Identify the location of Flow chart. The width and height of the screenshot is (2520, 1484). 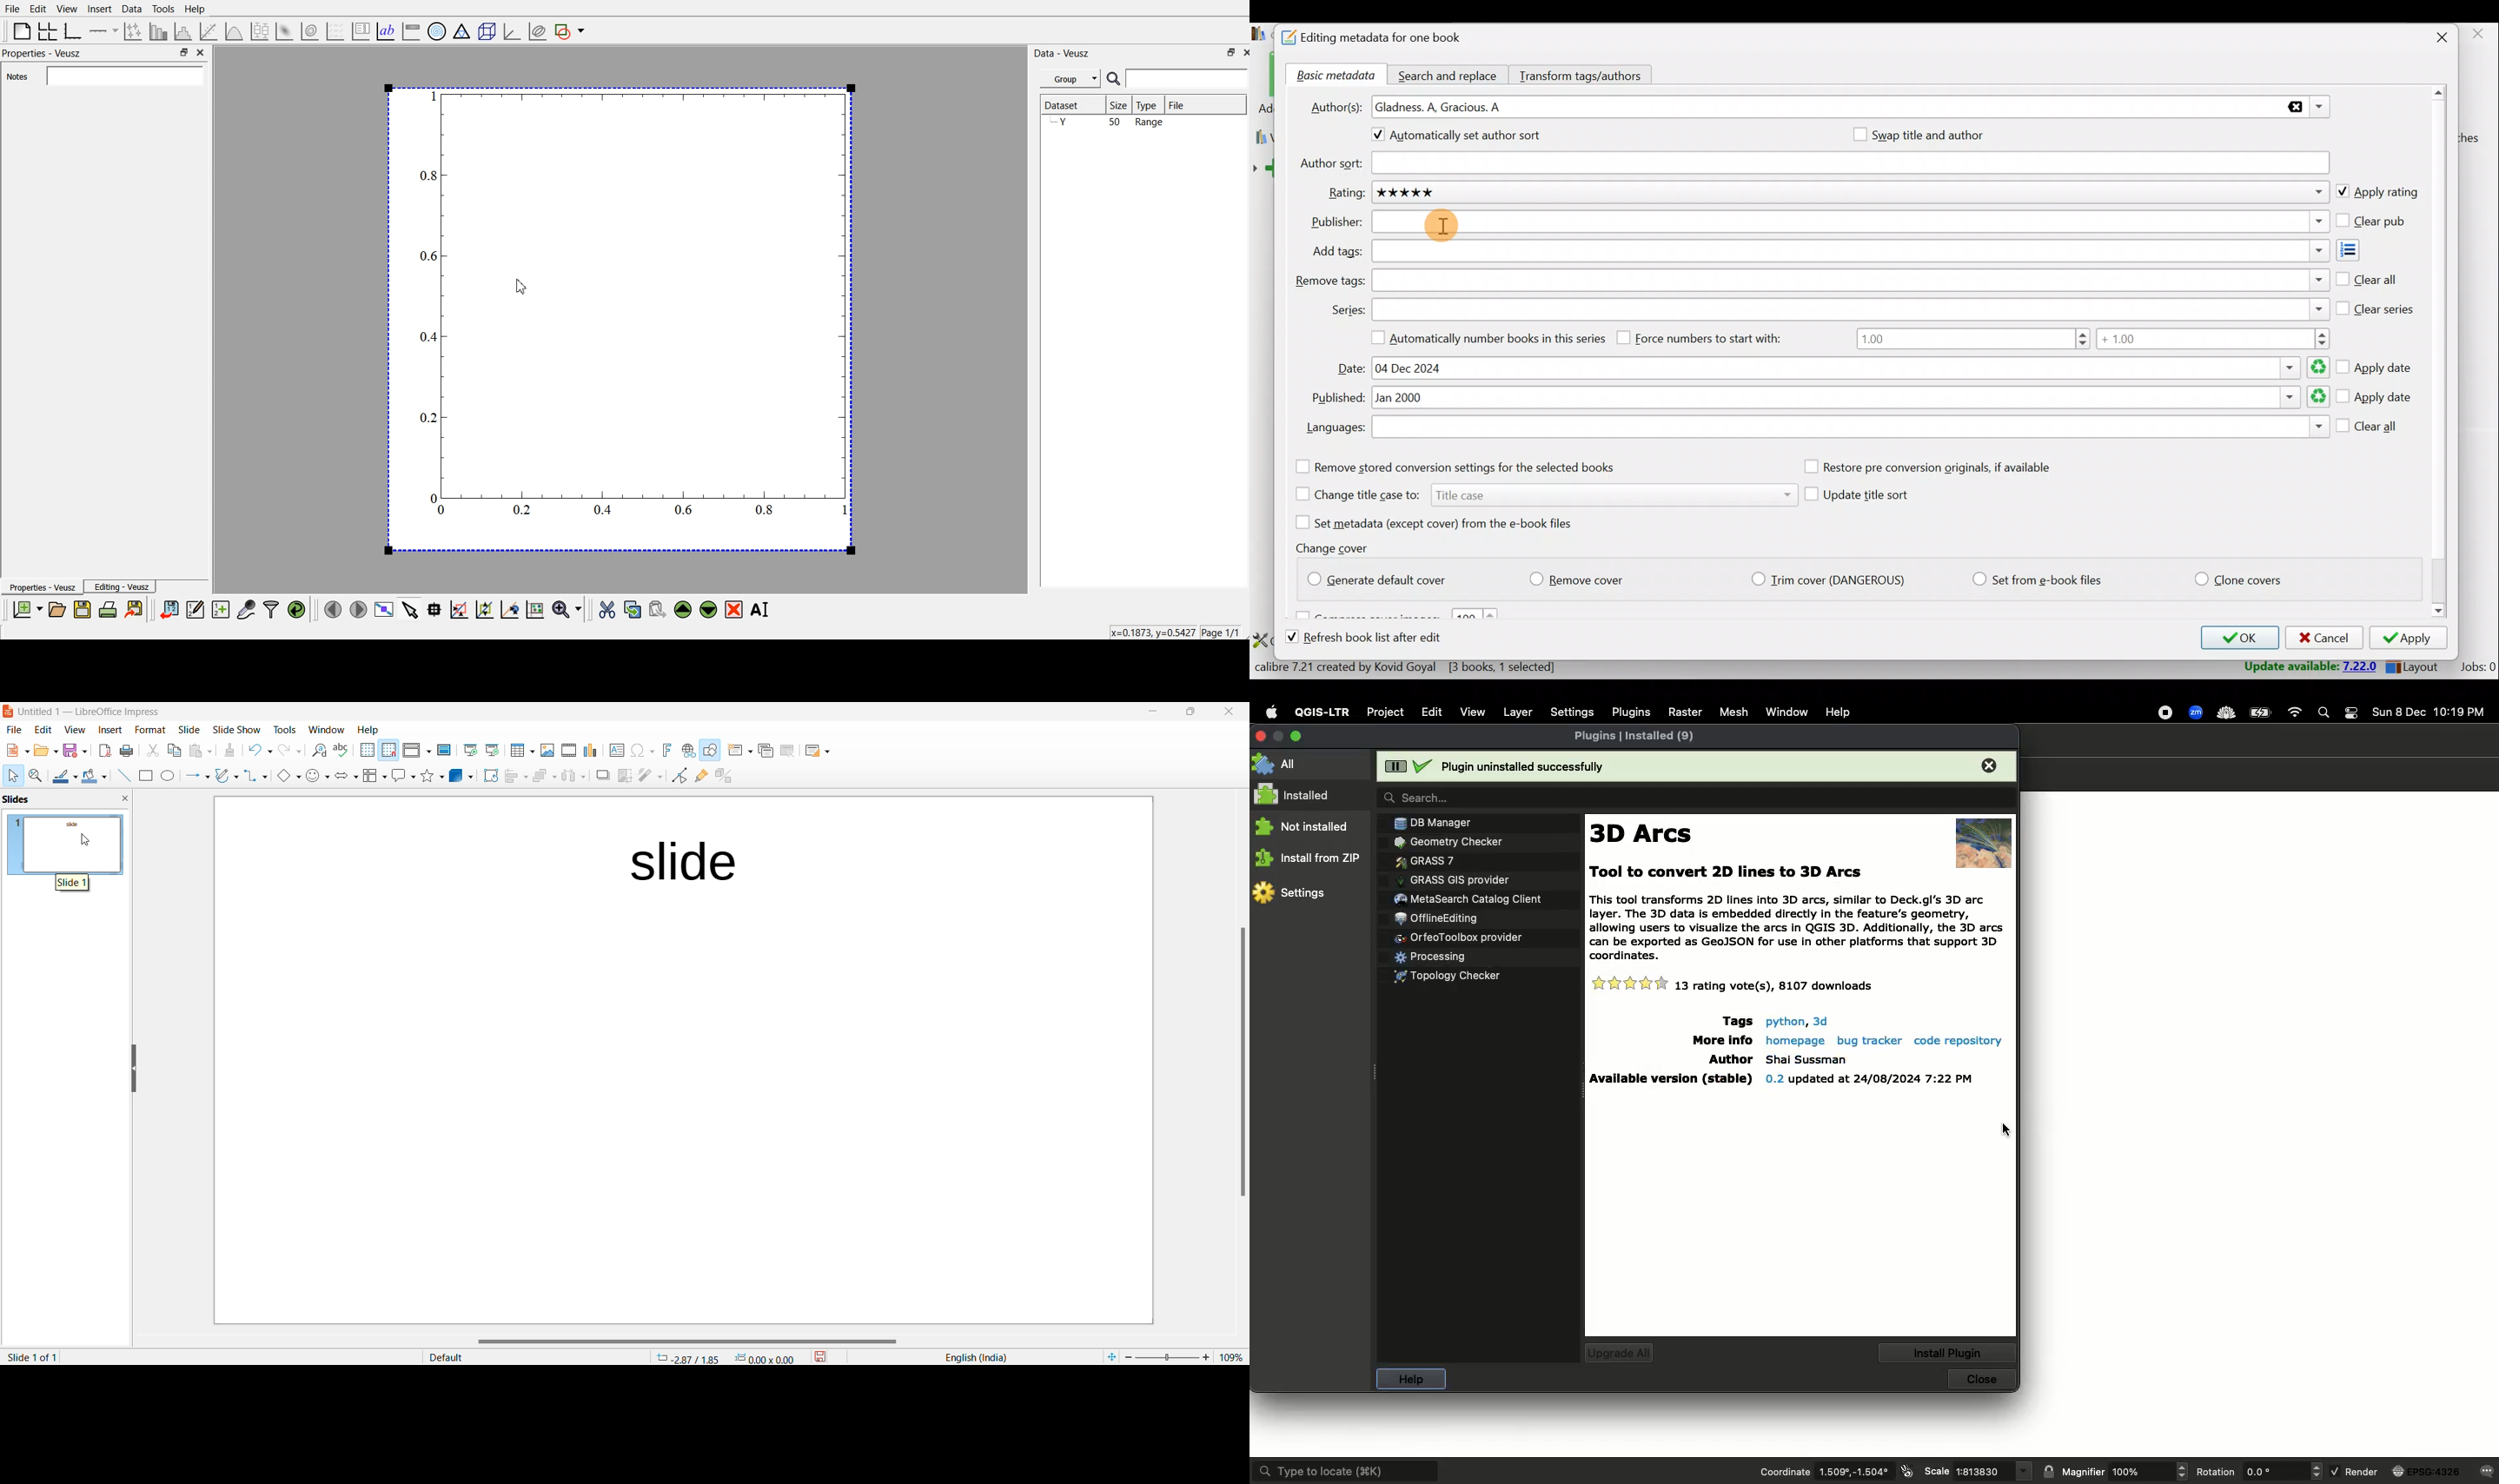
(373, 776).